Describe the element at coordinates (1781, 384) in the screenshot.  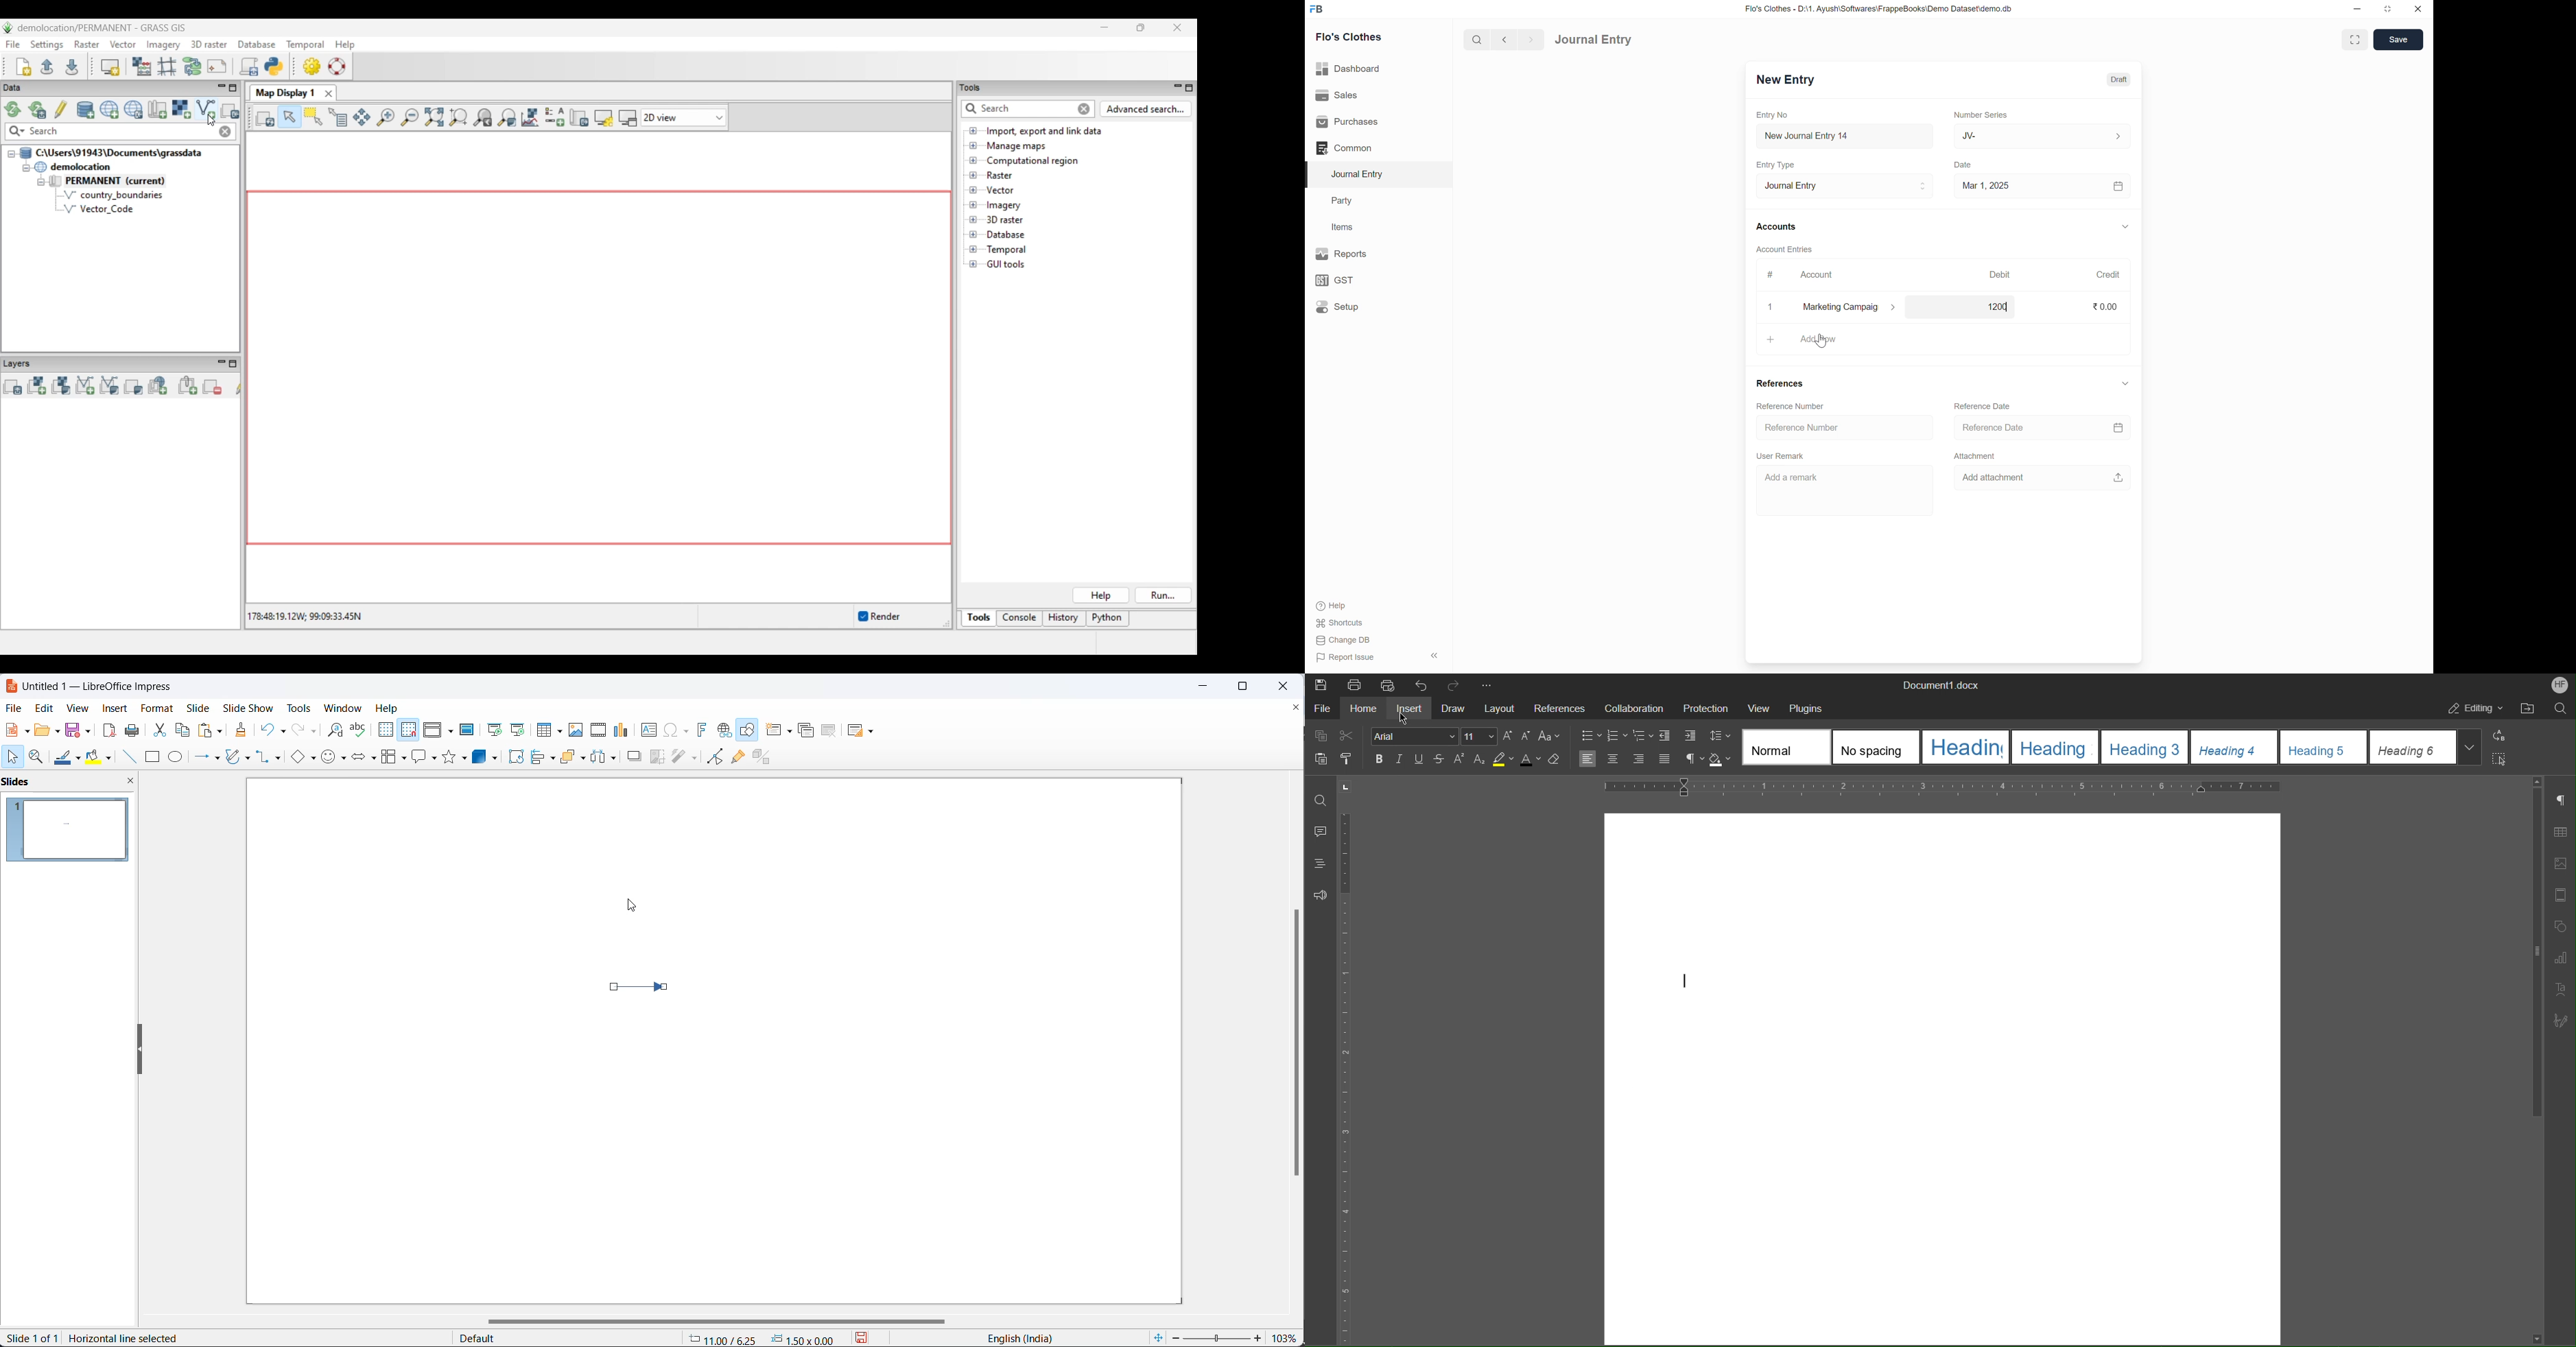
I see `References` at that location.